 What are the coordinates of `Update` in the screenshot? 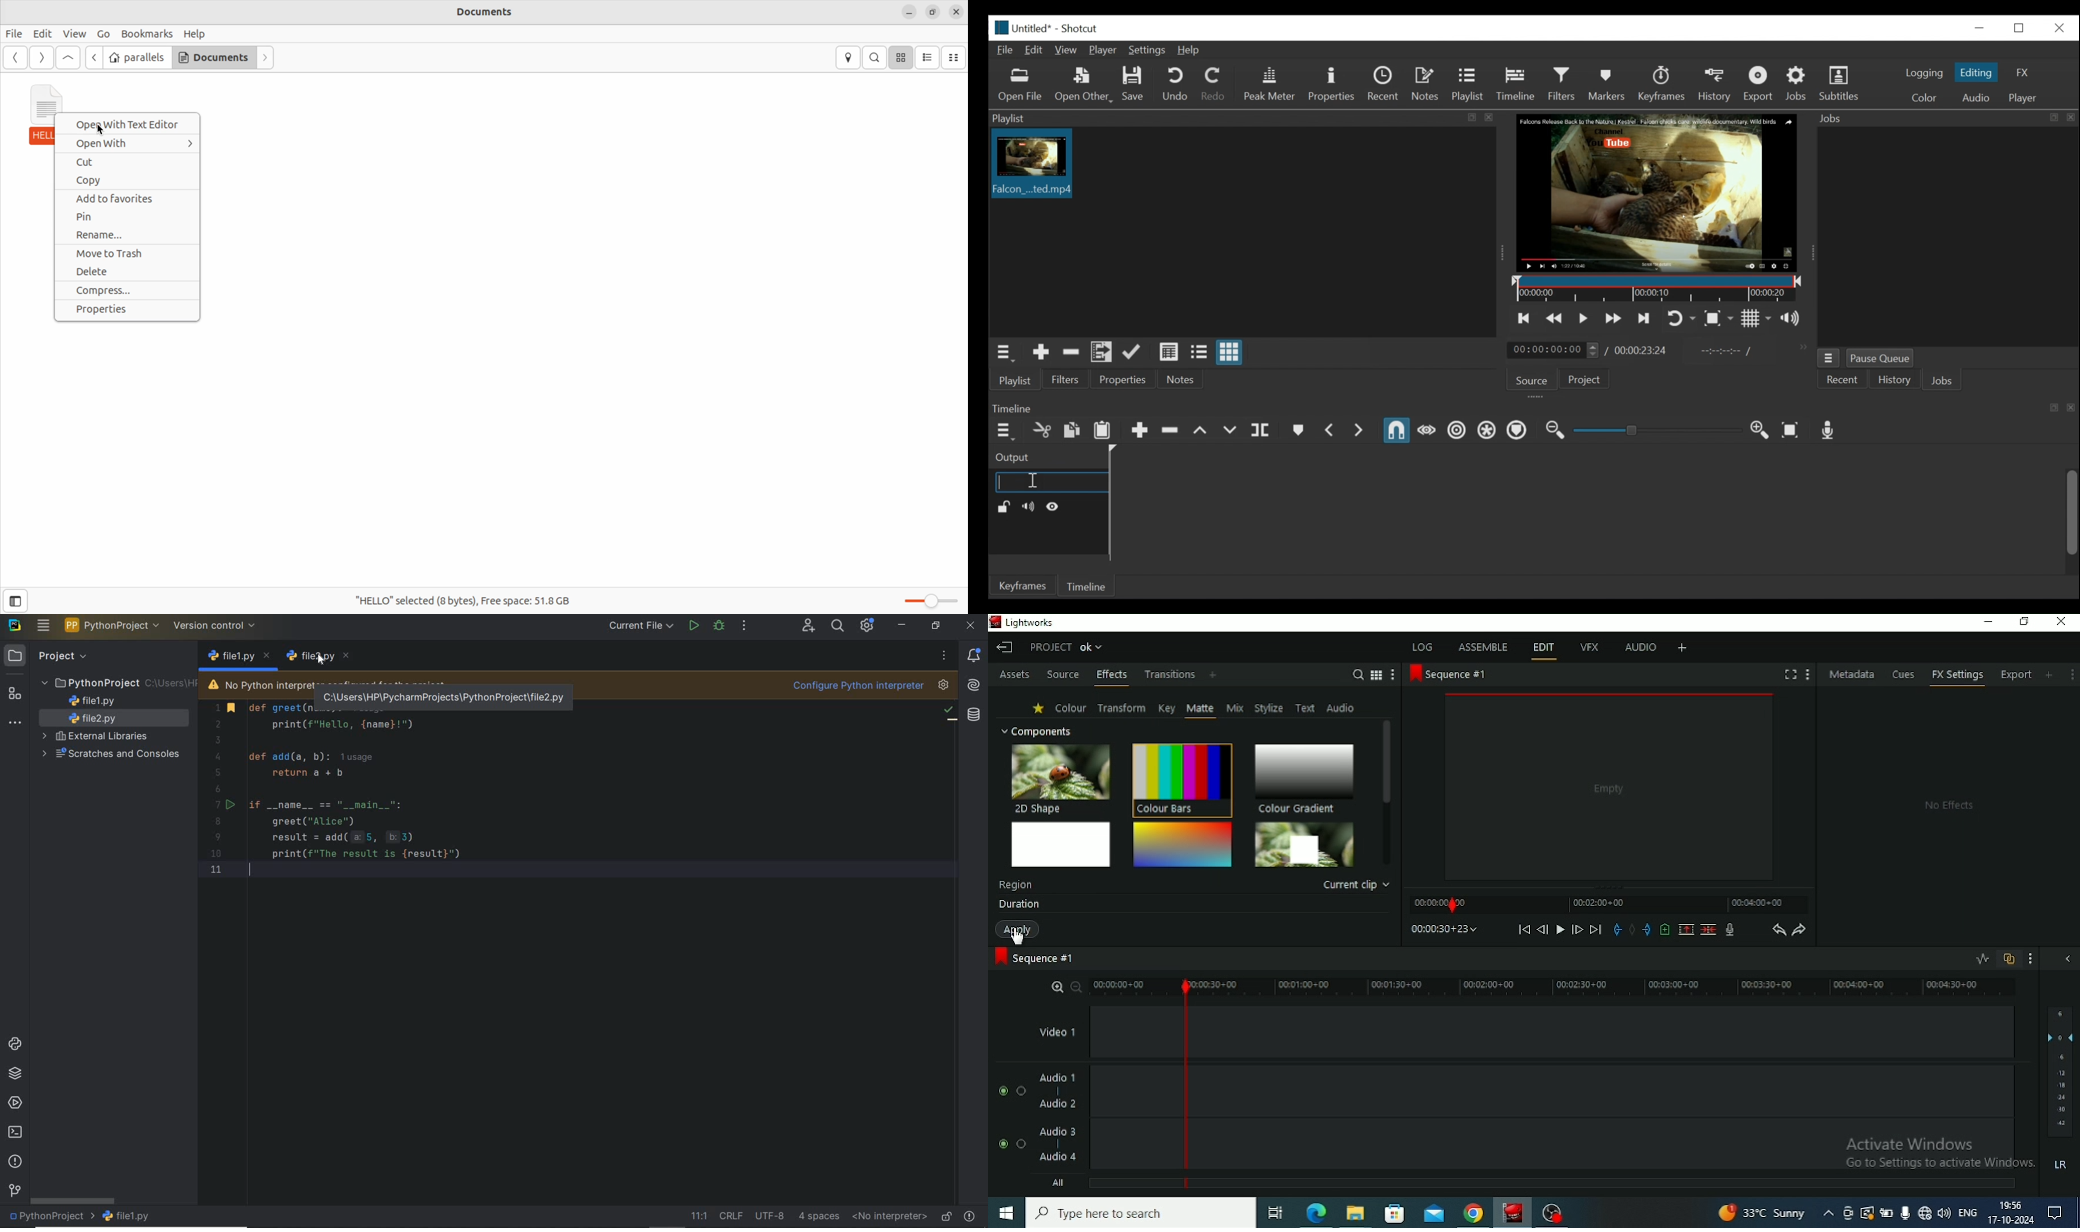 It's located at (1134, 352).